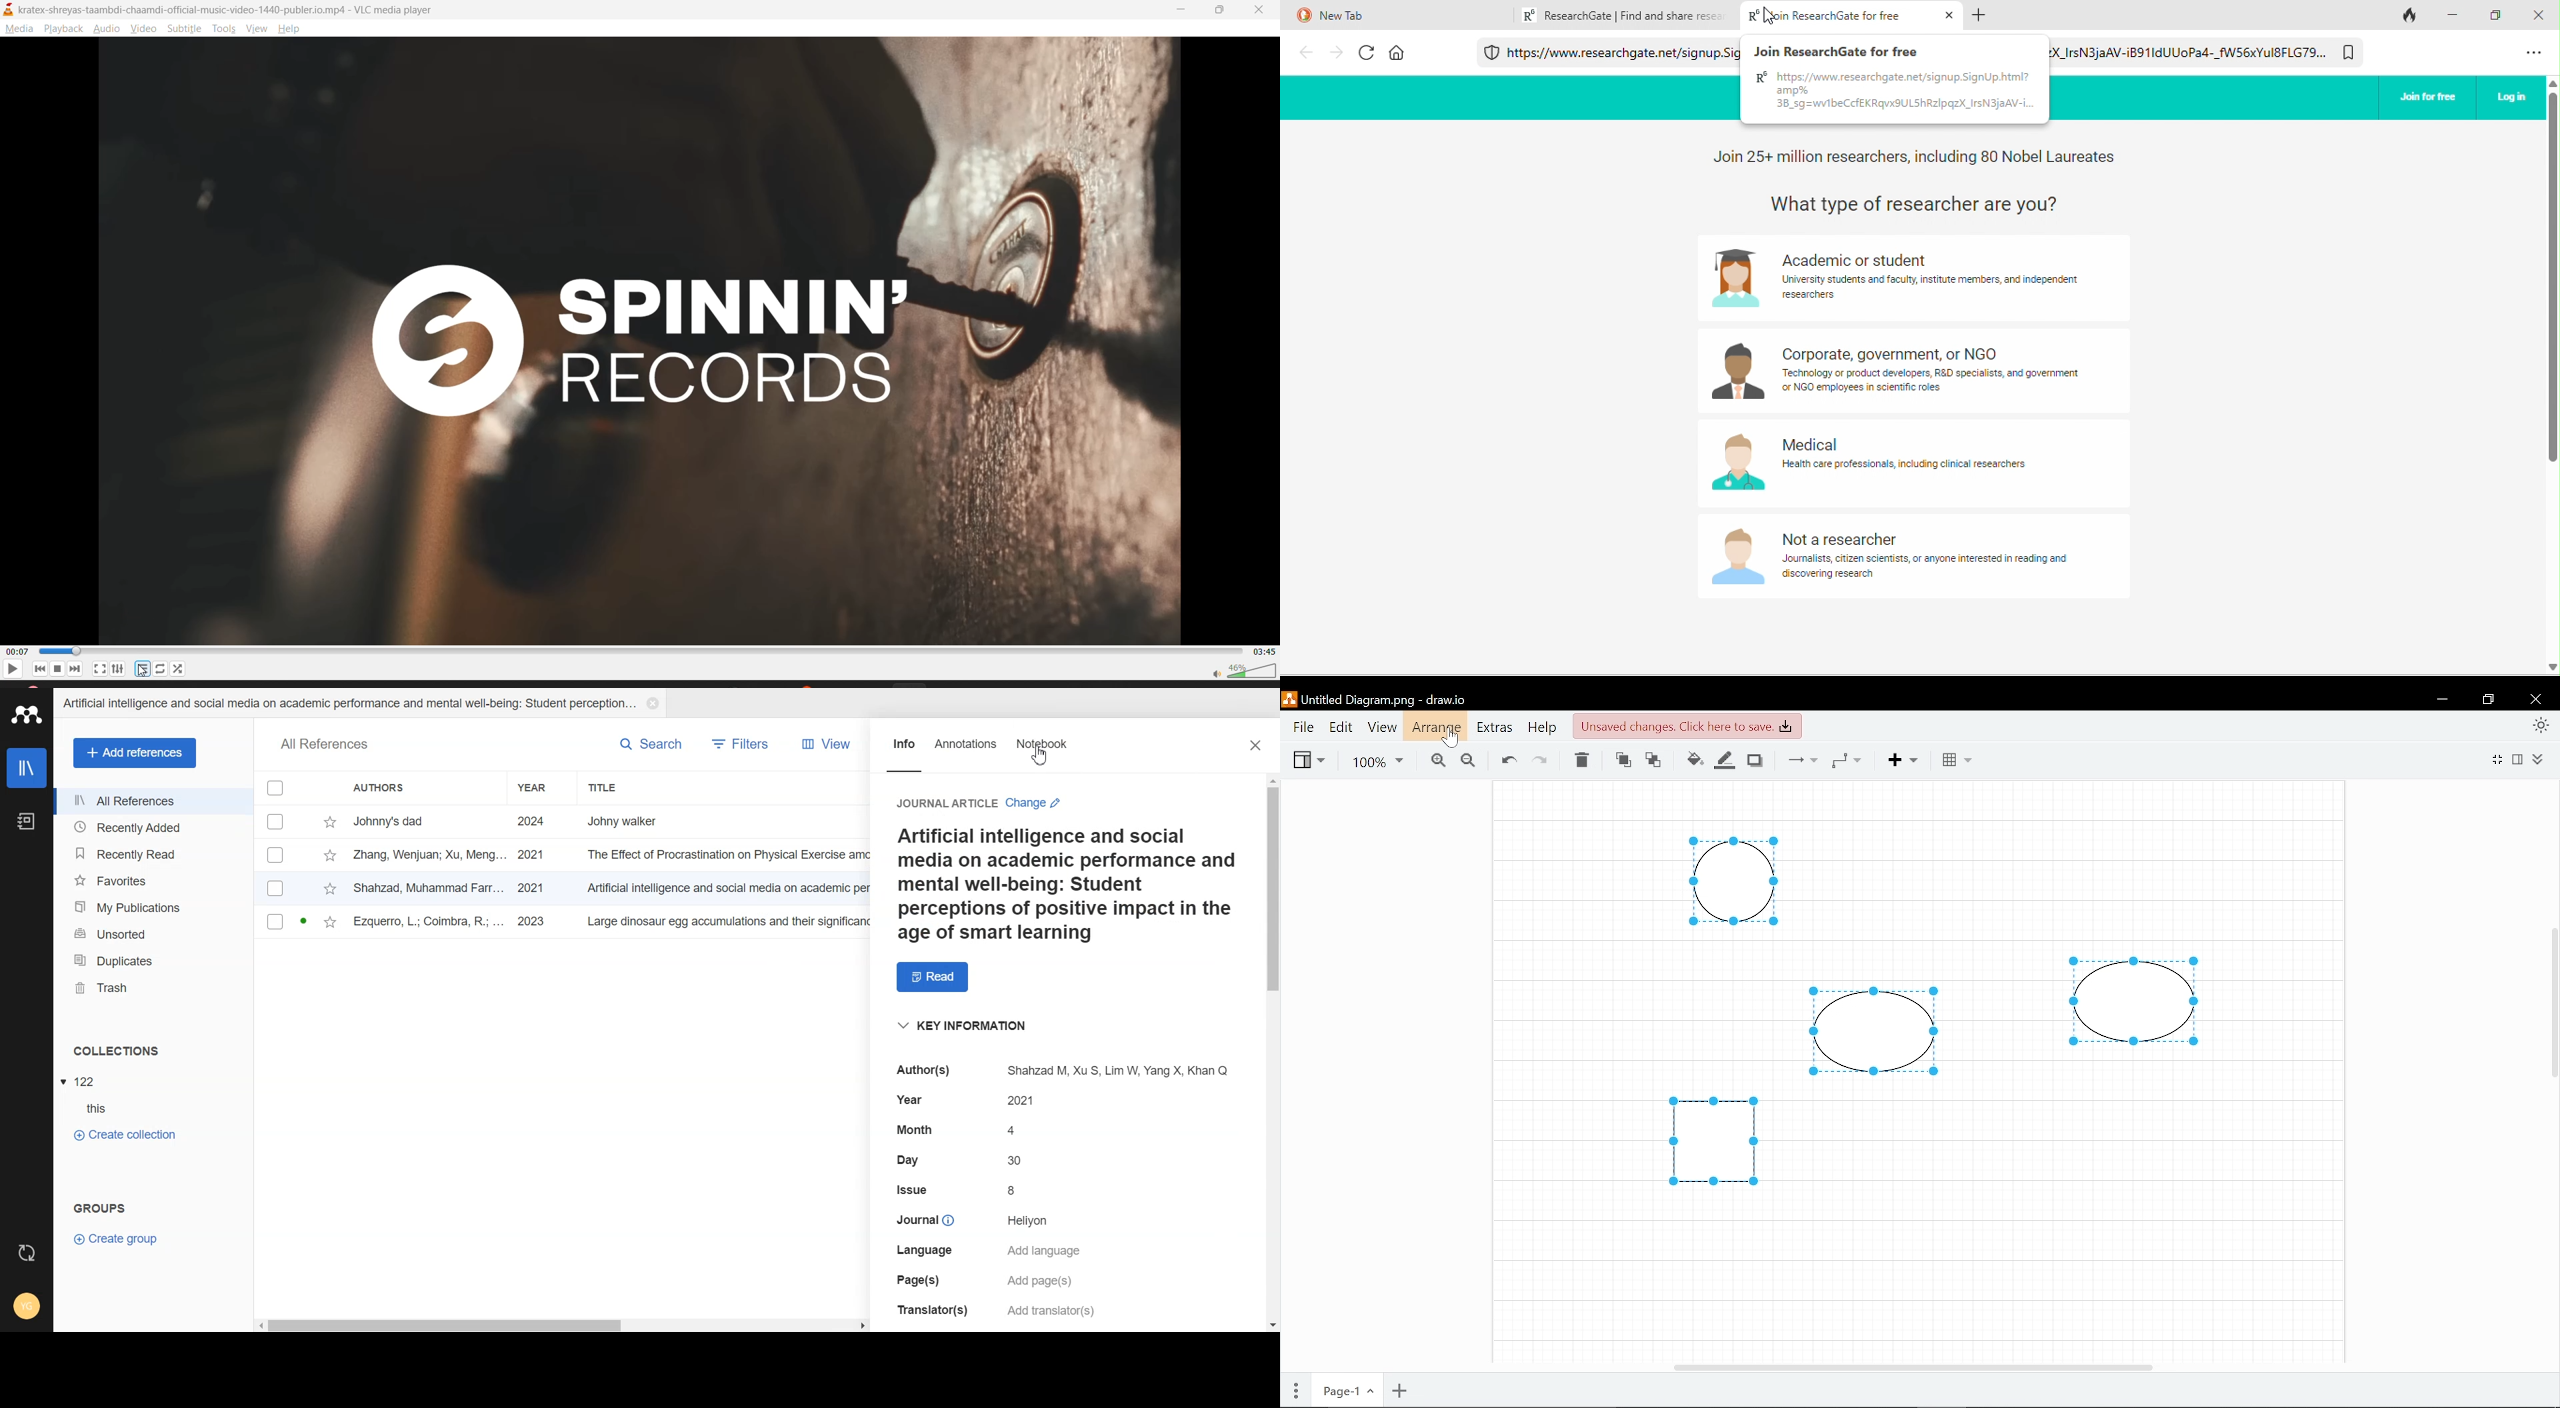 This screenshot has height=1428, width=2576. What do you see at coordinates (1434, 759) in the screenshot?
I see `Zoom in` at bounding box center [1434, 759].